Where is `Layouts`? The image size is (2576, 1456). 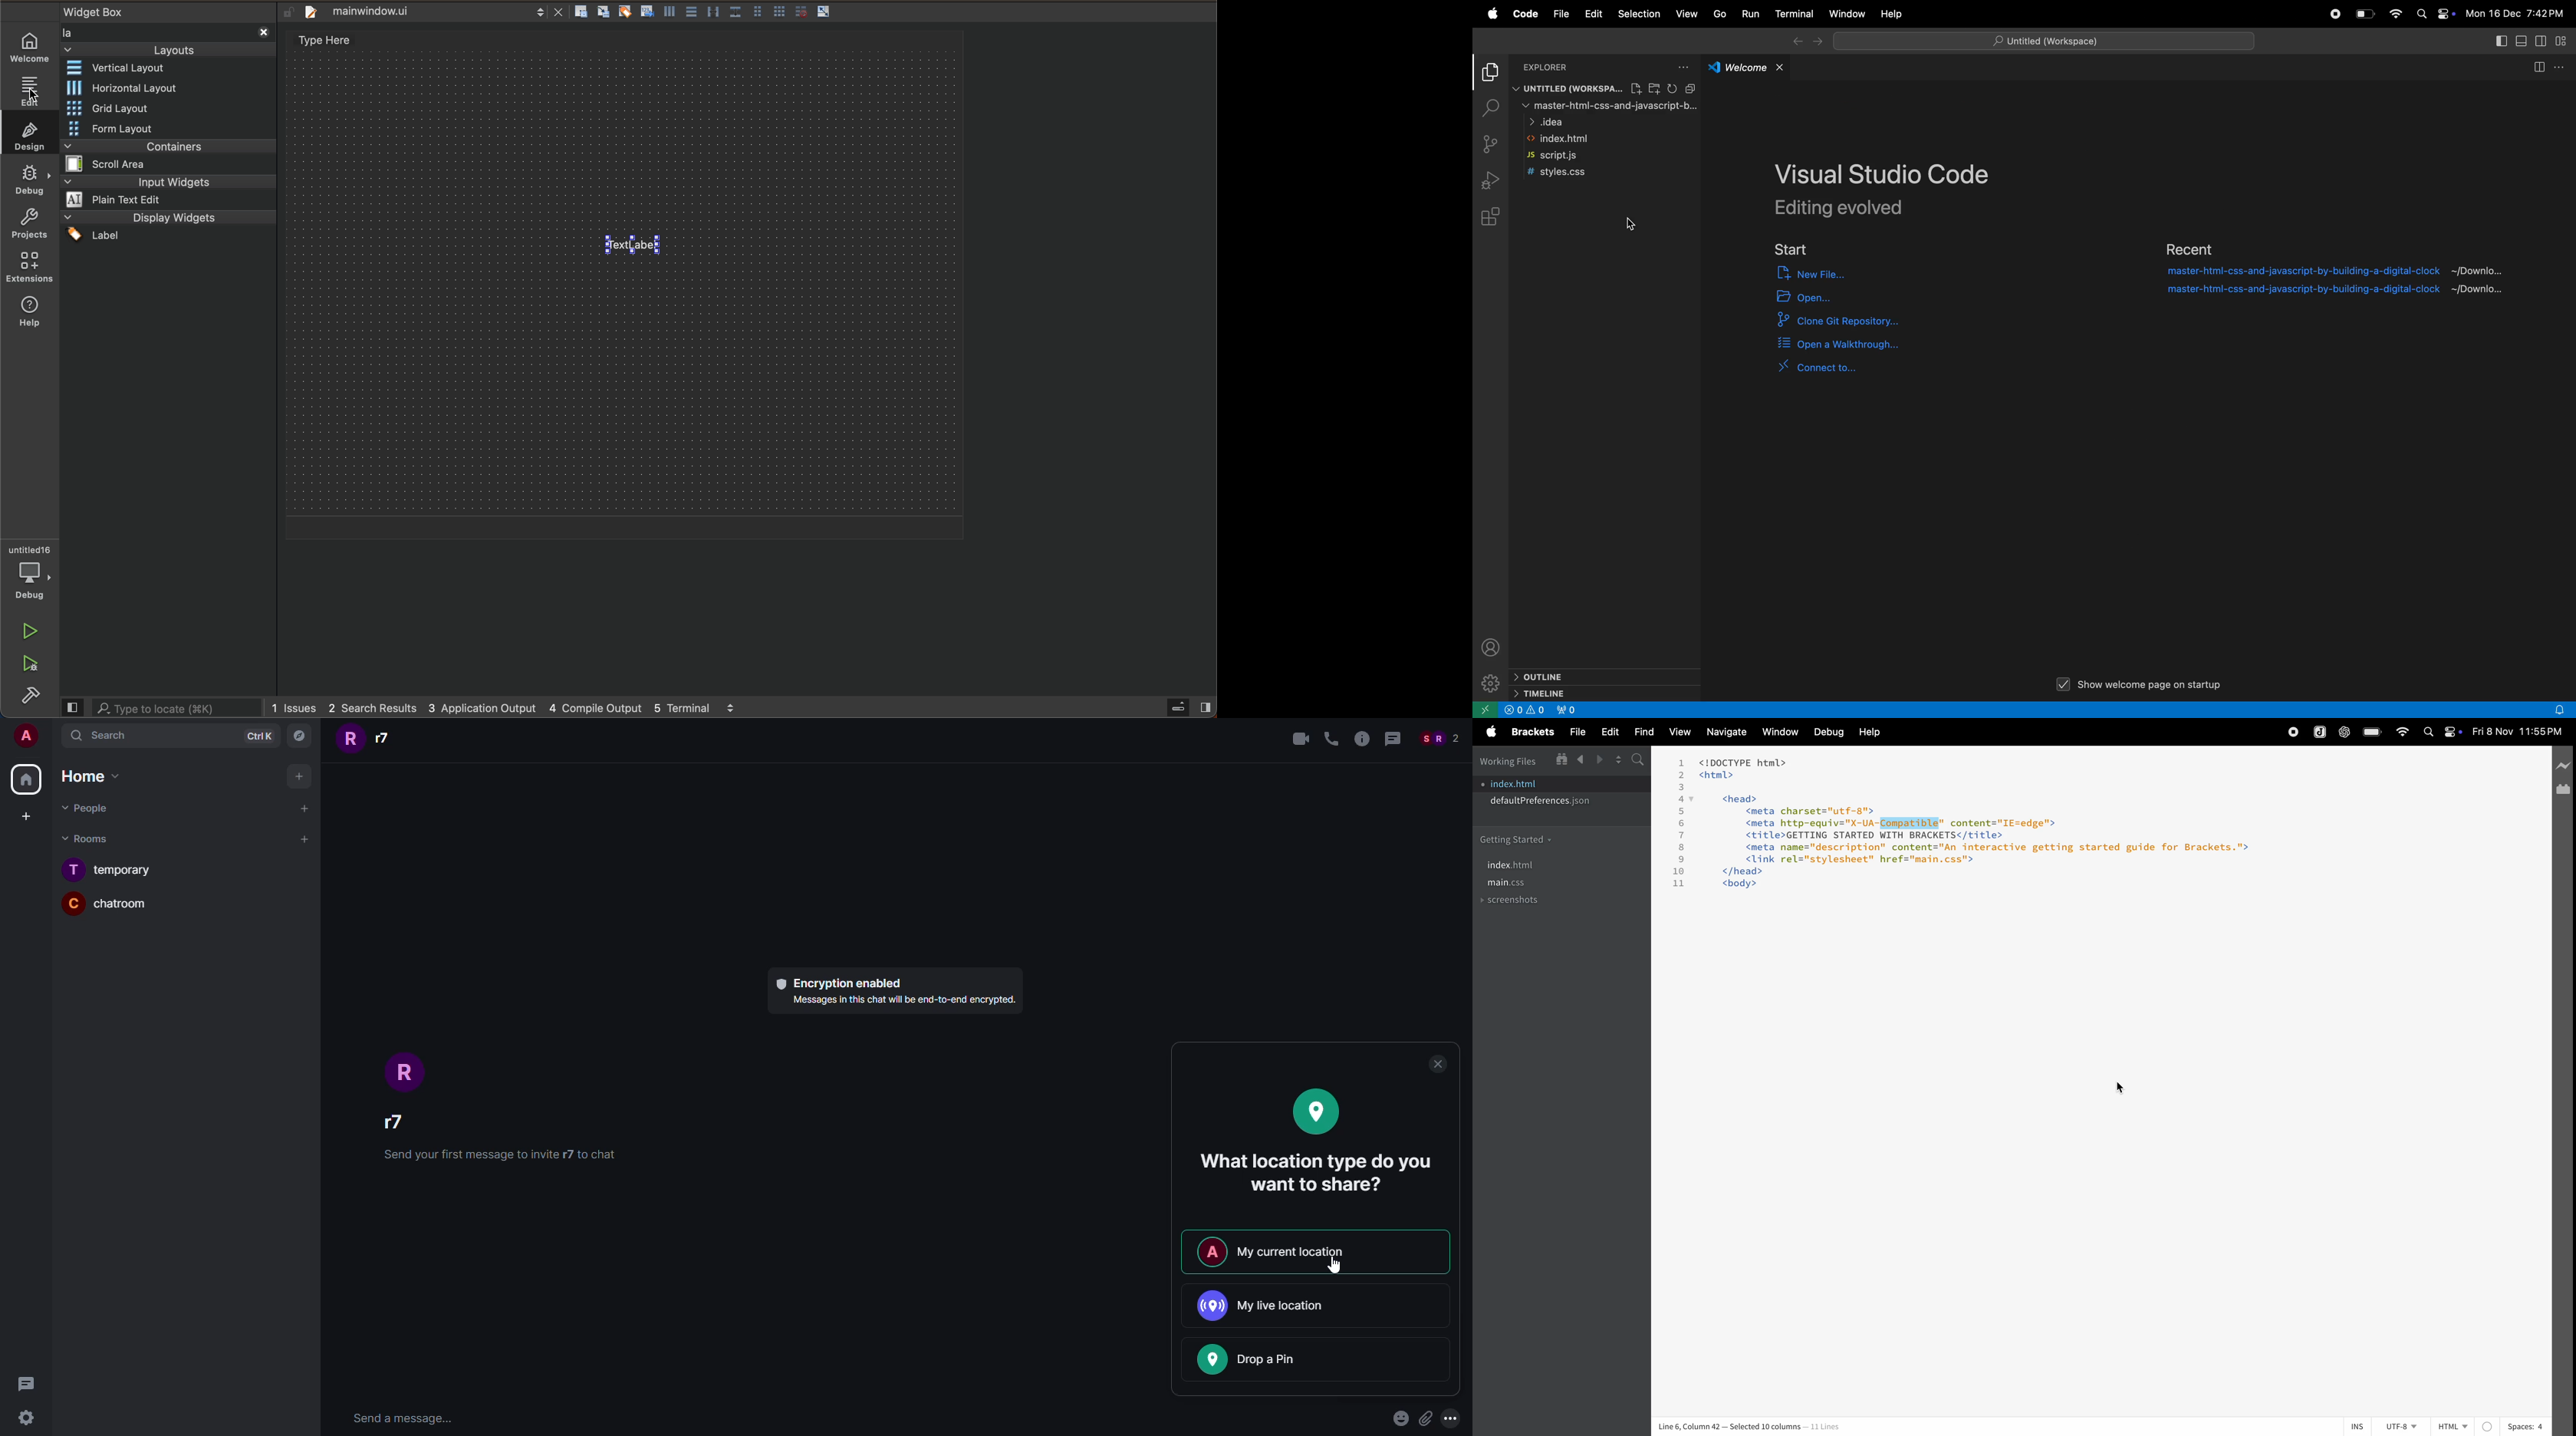
Layouts is located at coordinates (161, 51).